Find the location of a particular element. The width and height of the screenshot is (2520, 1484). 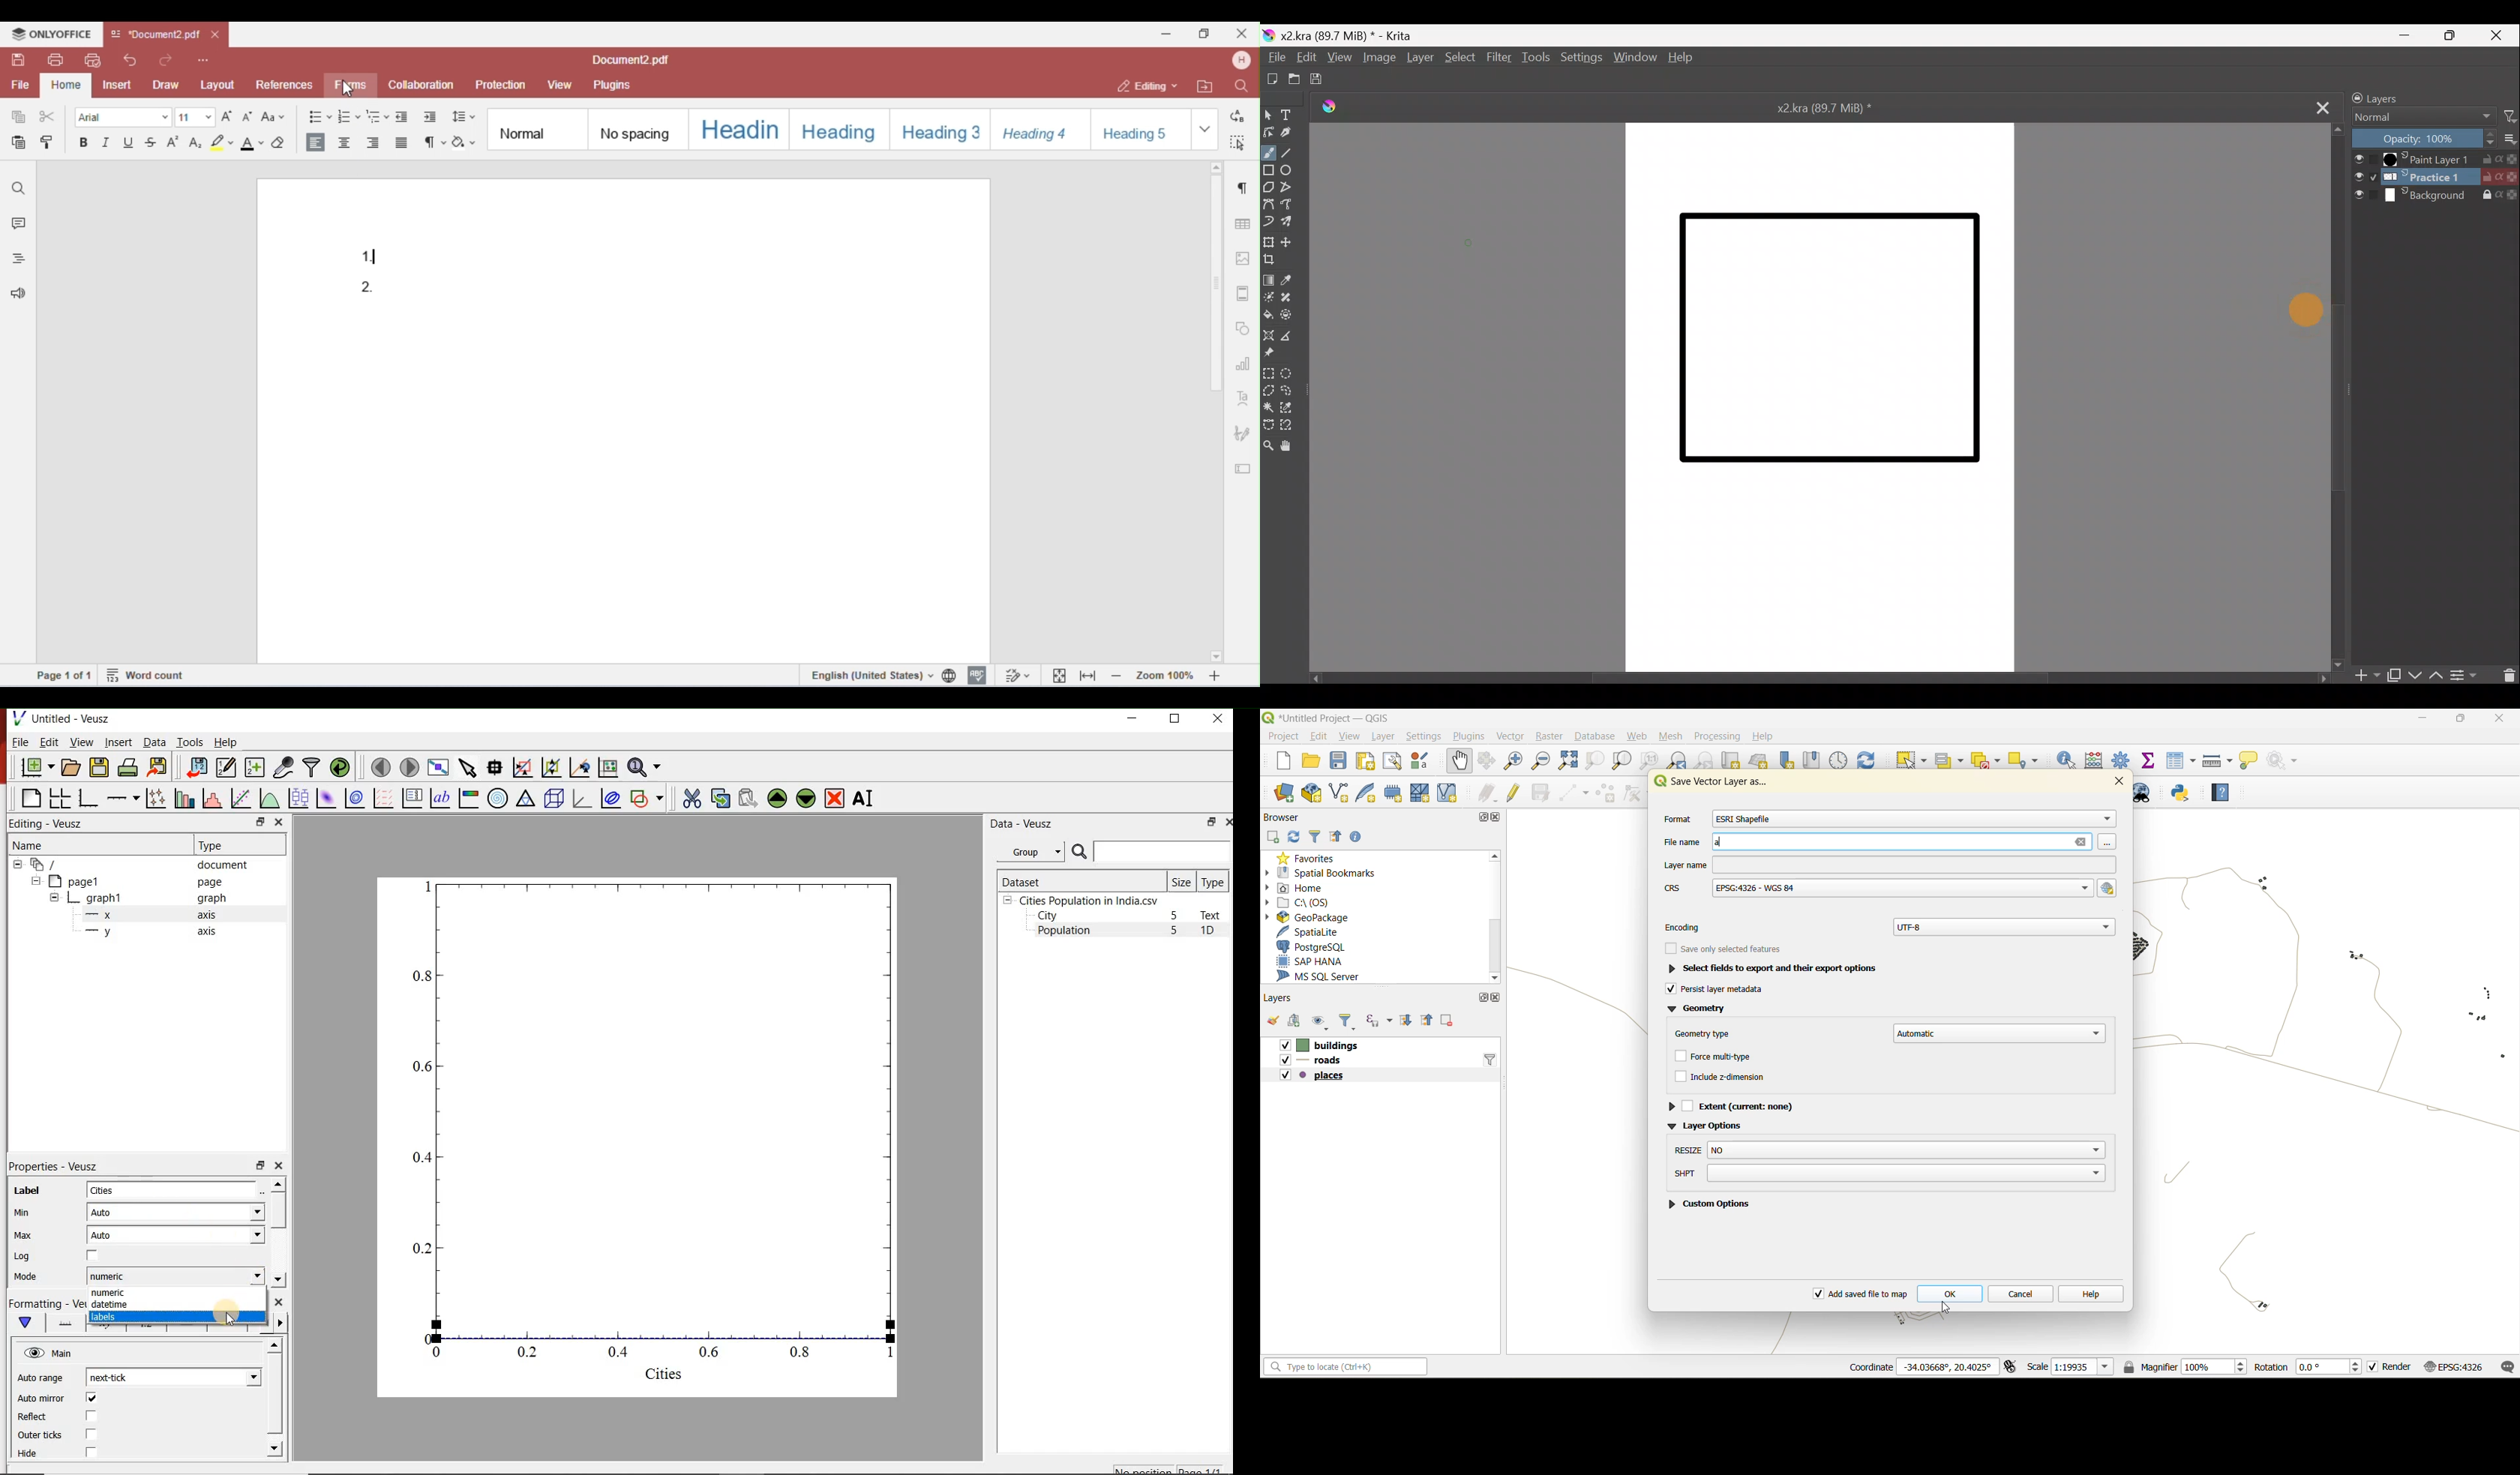

deselect value is located at coordinates (1984, 759).